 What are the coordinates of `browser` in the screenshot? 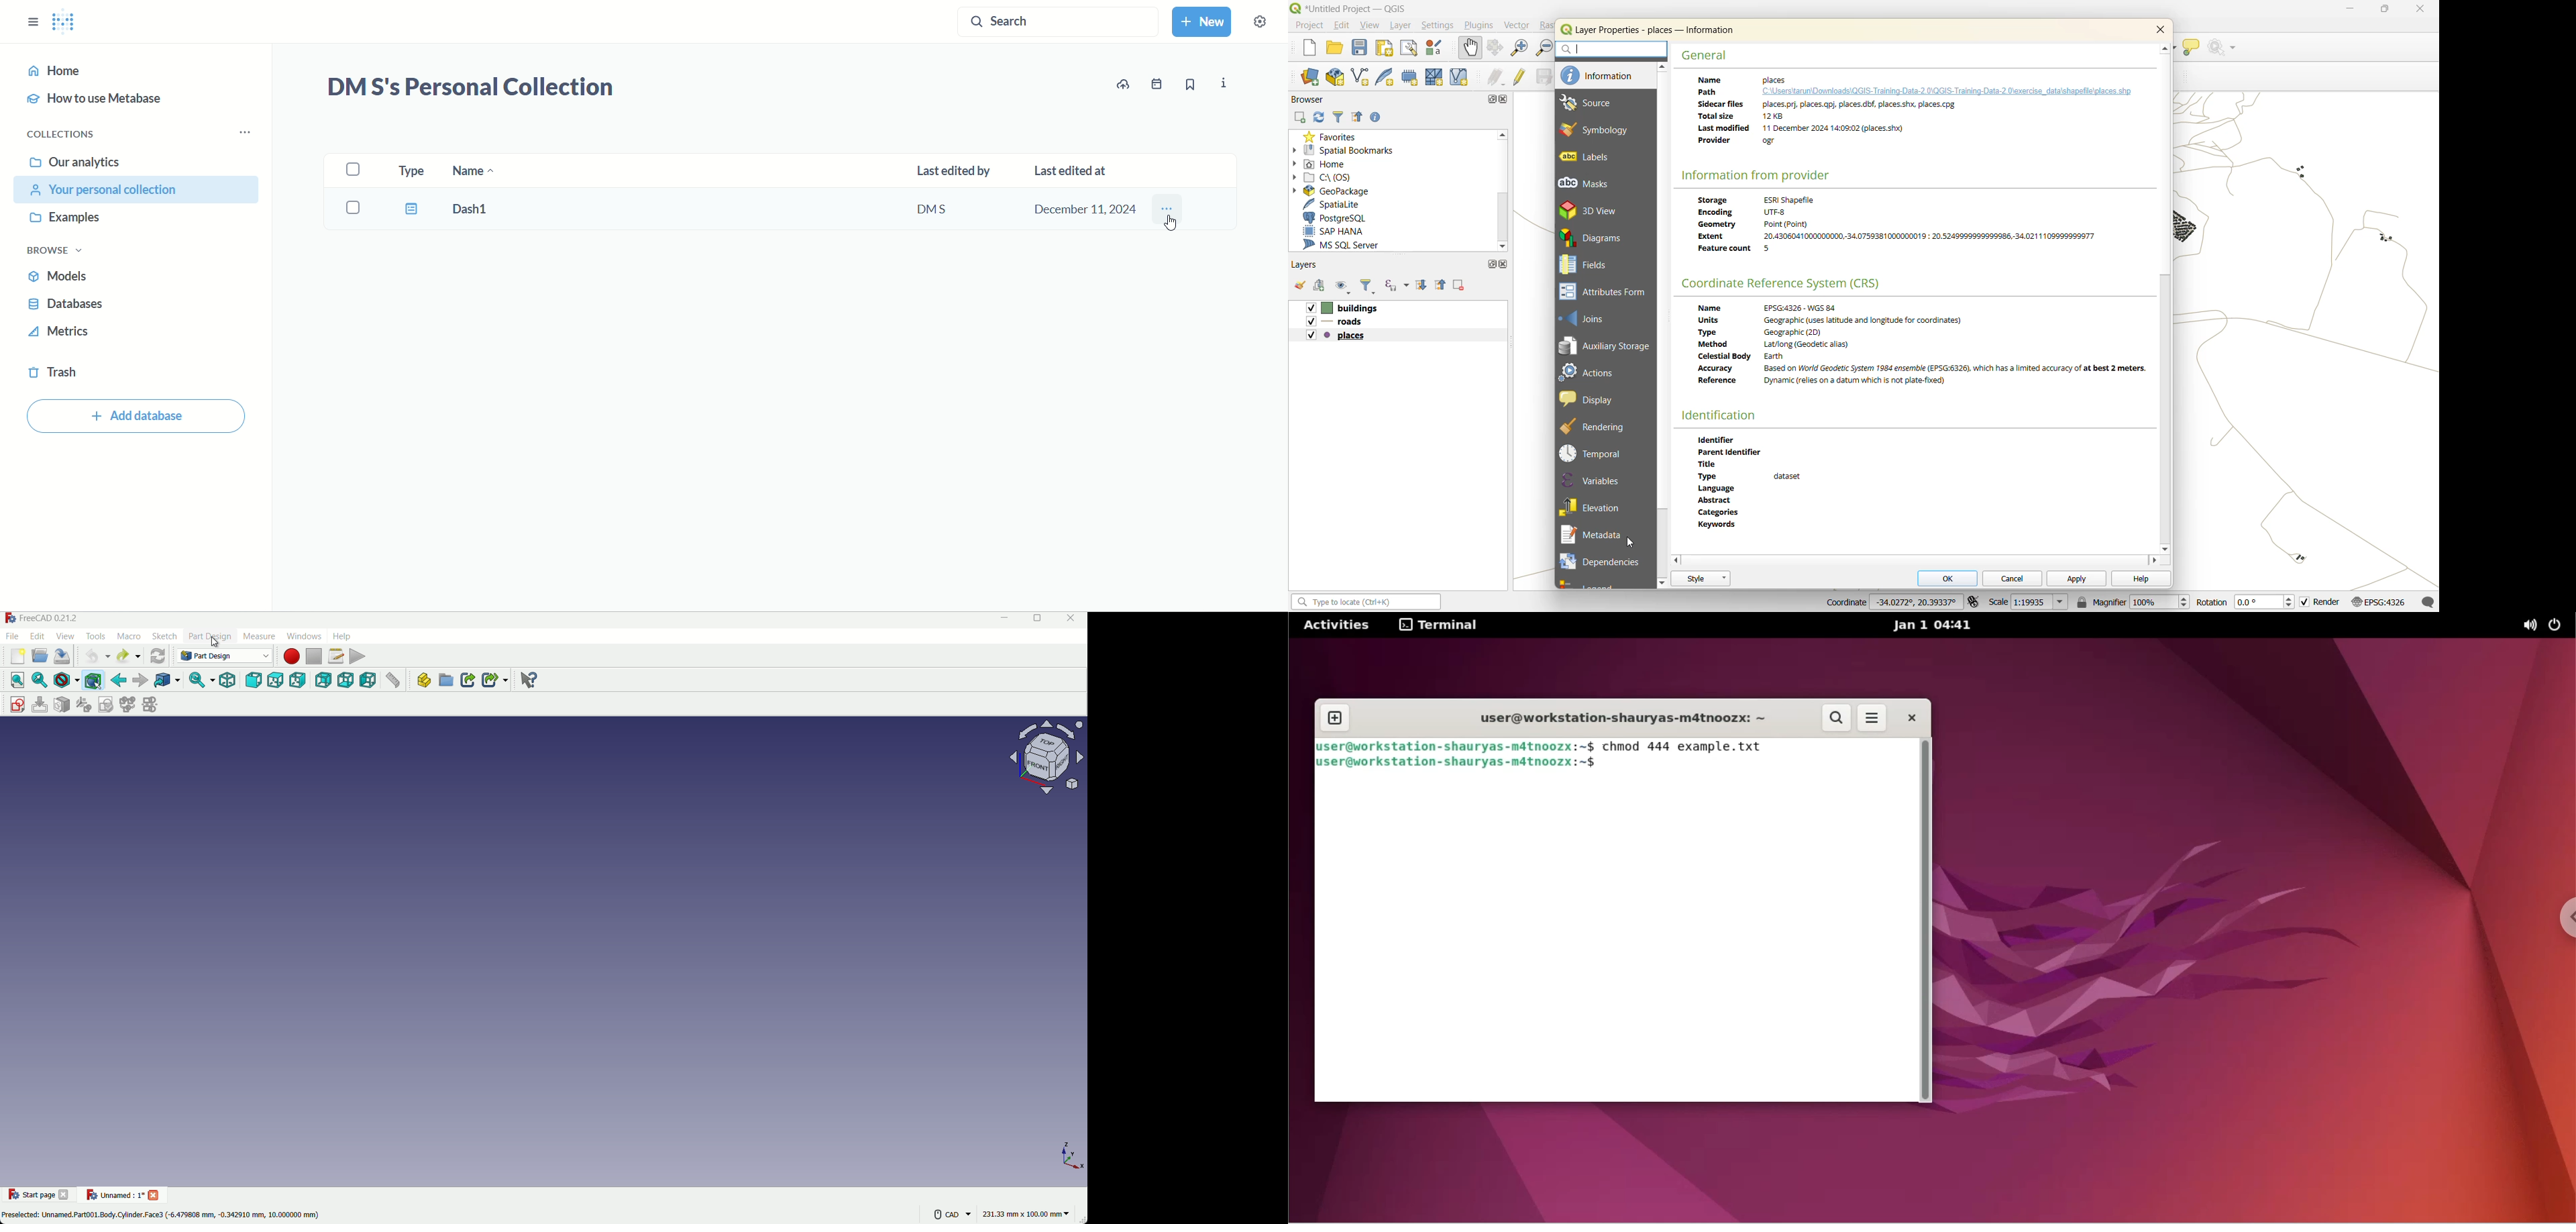 It's located at (1305, 99).